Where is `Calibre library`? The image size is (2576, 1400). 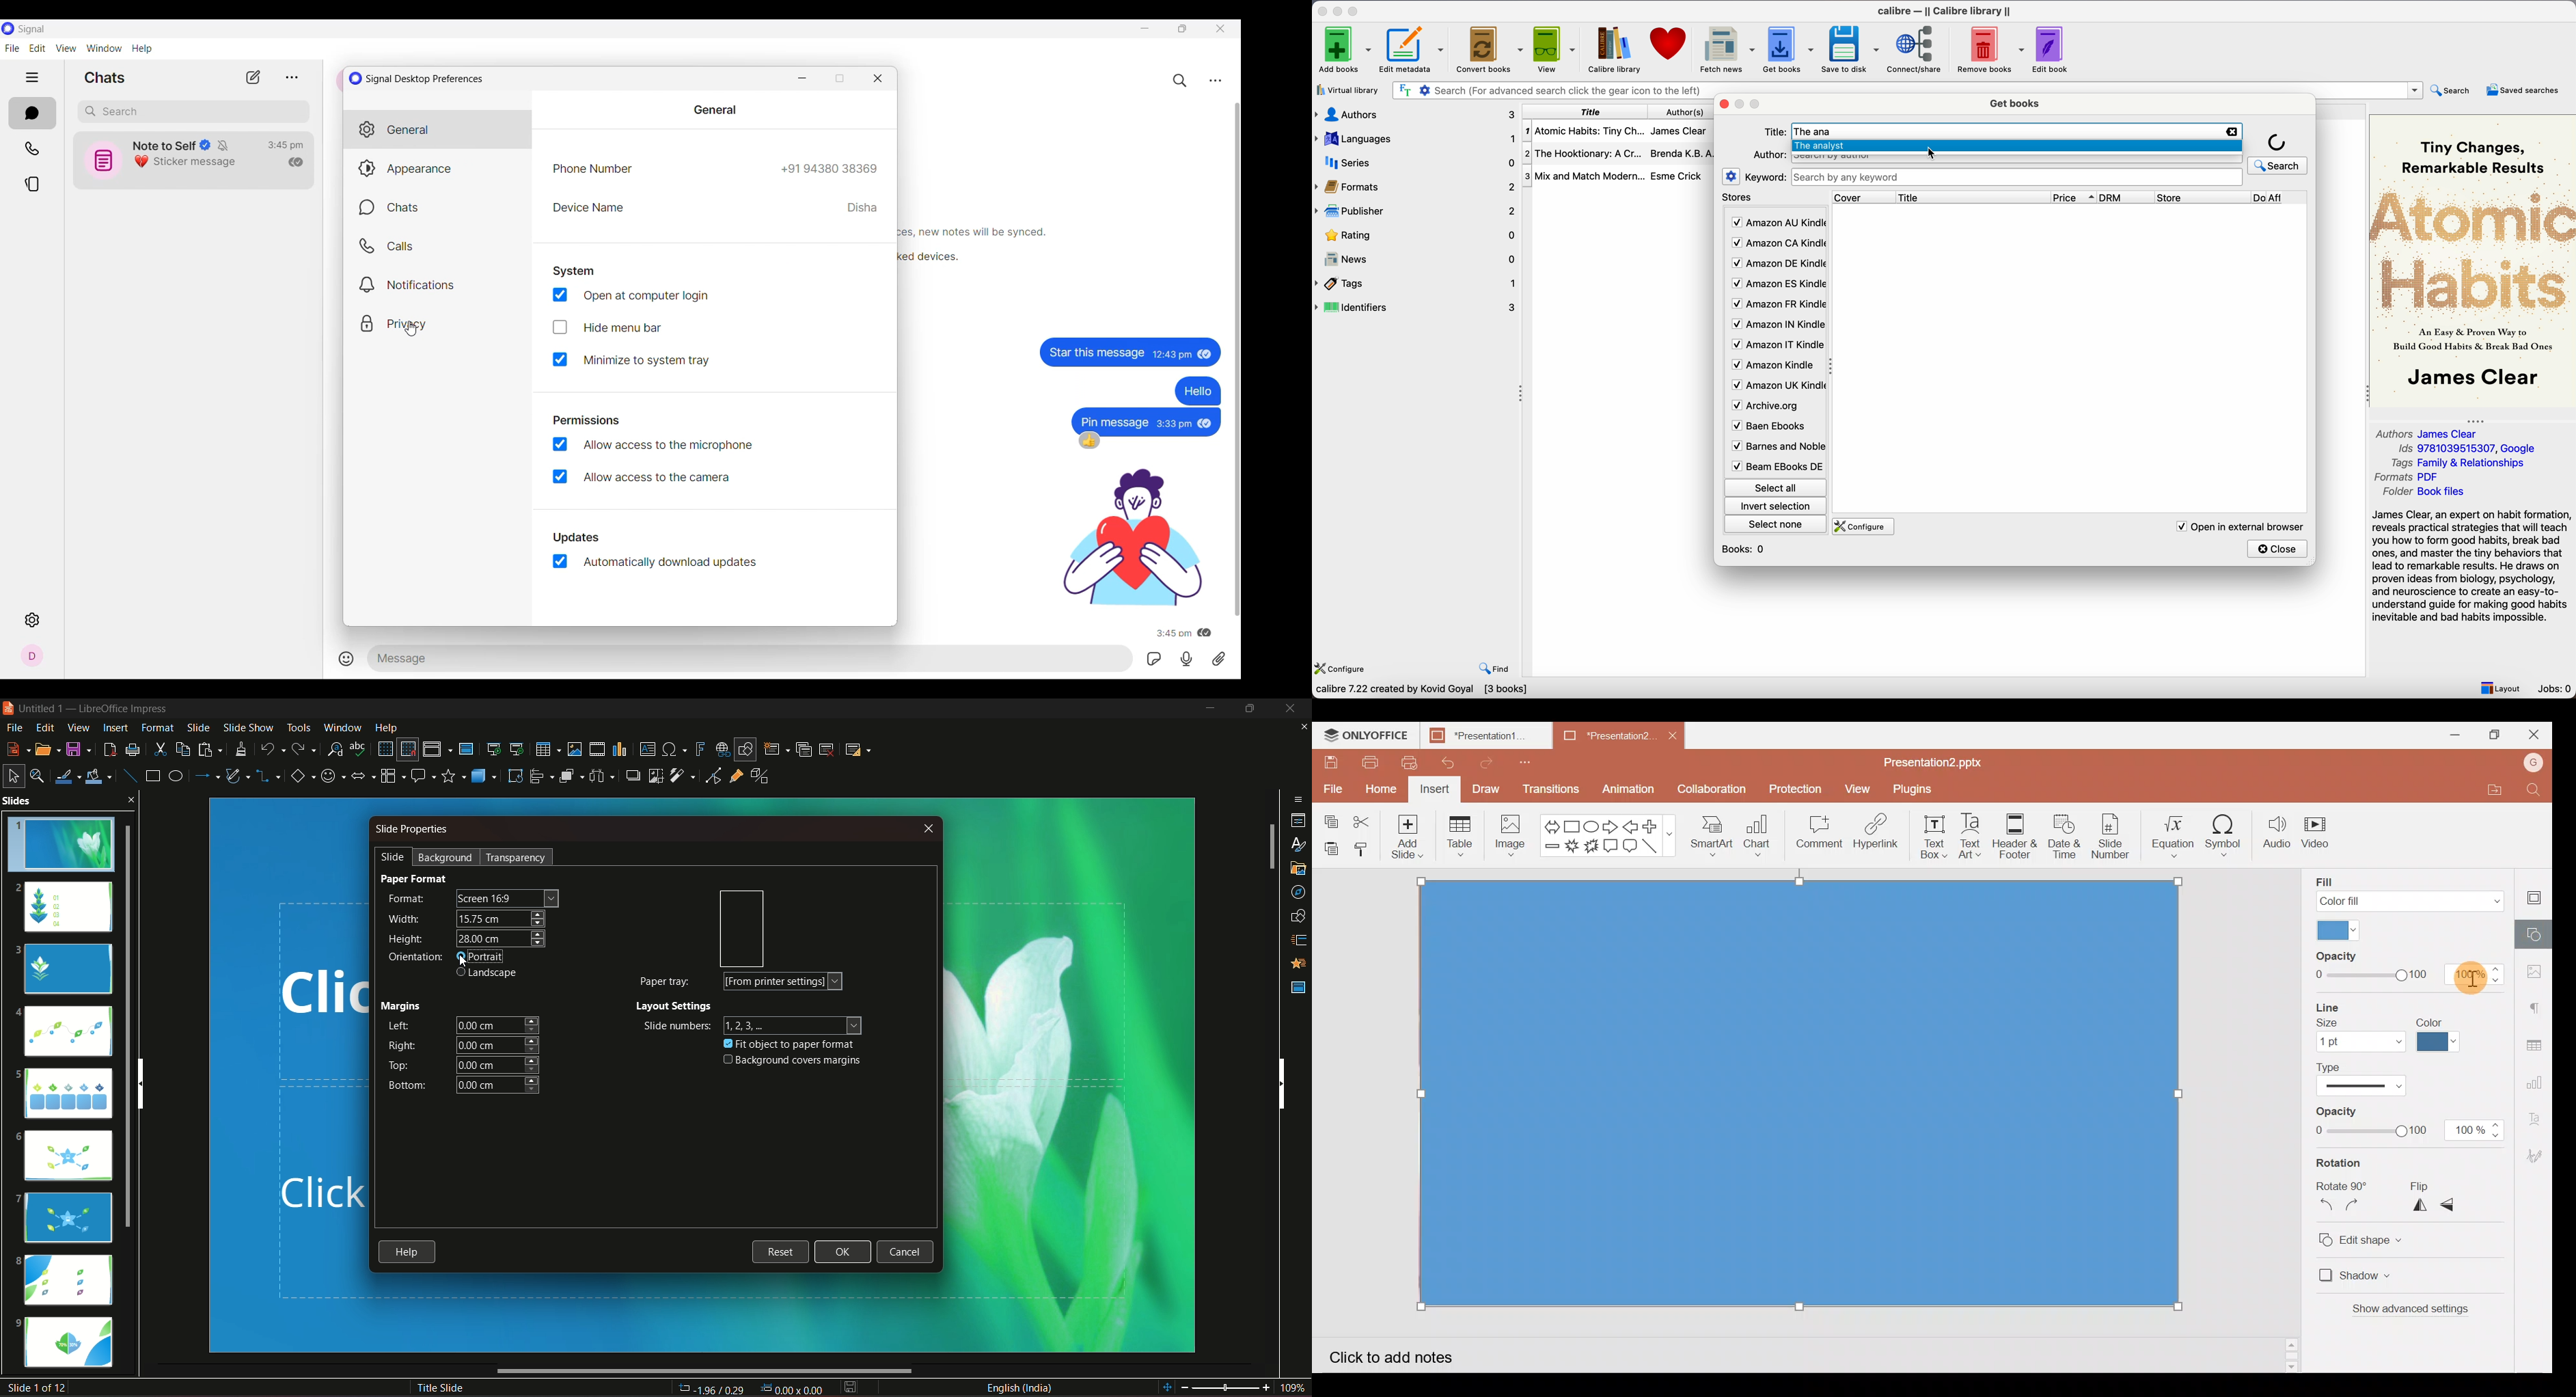 Calibre library is located at coordinates (1612, 49).